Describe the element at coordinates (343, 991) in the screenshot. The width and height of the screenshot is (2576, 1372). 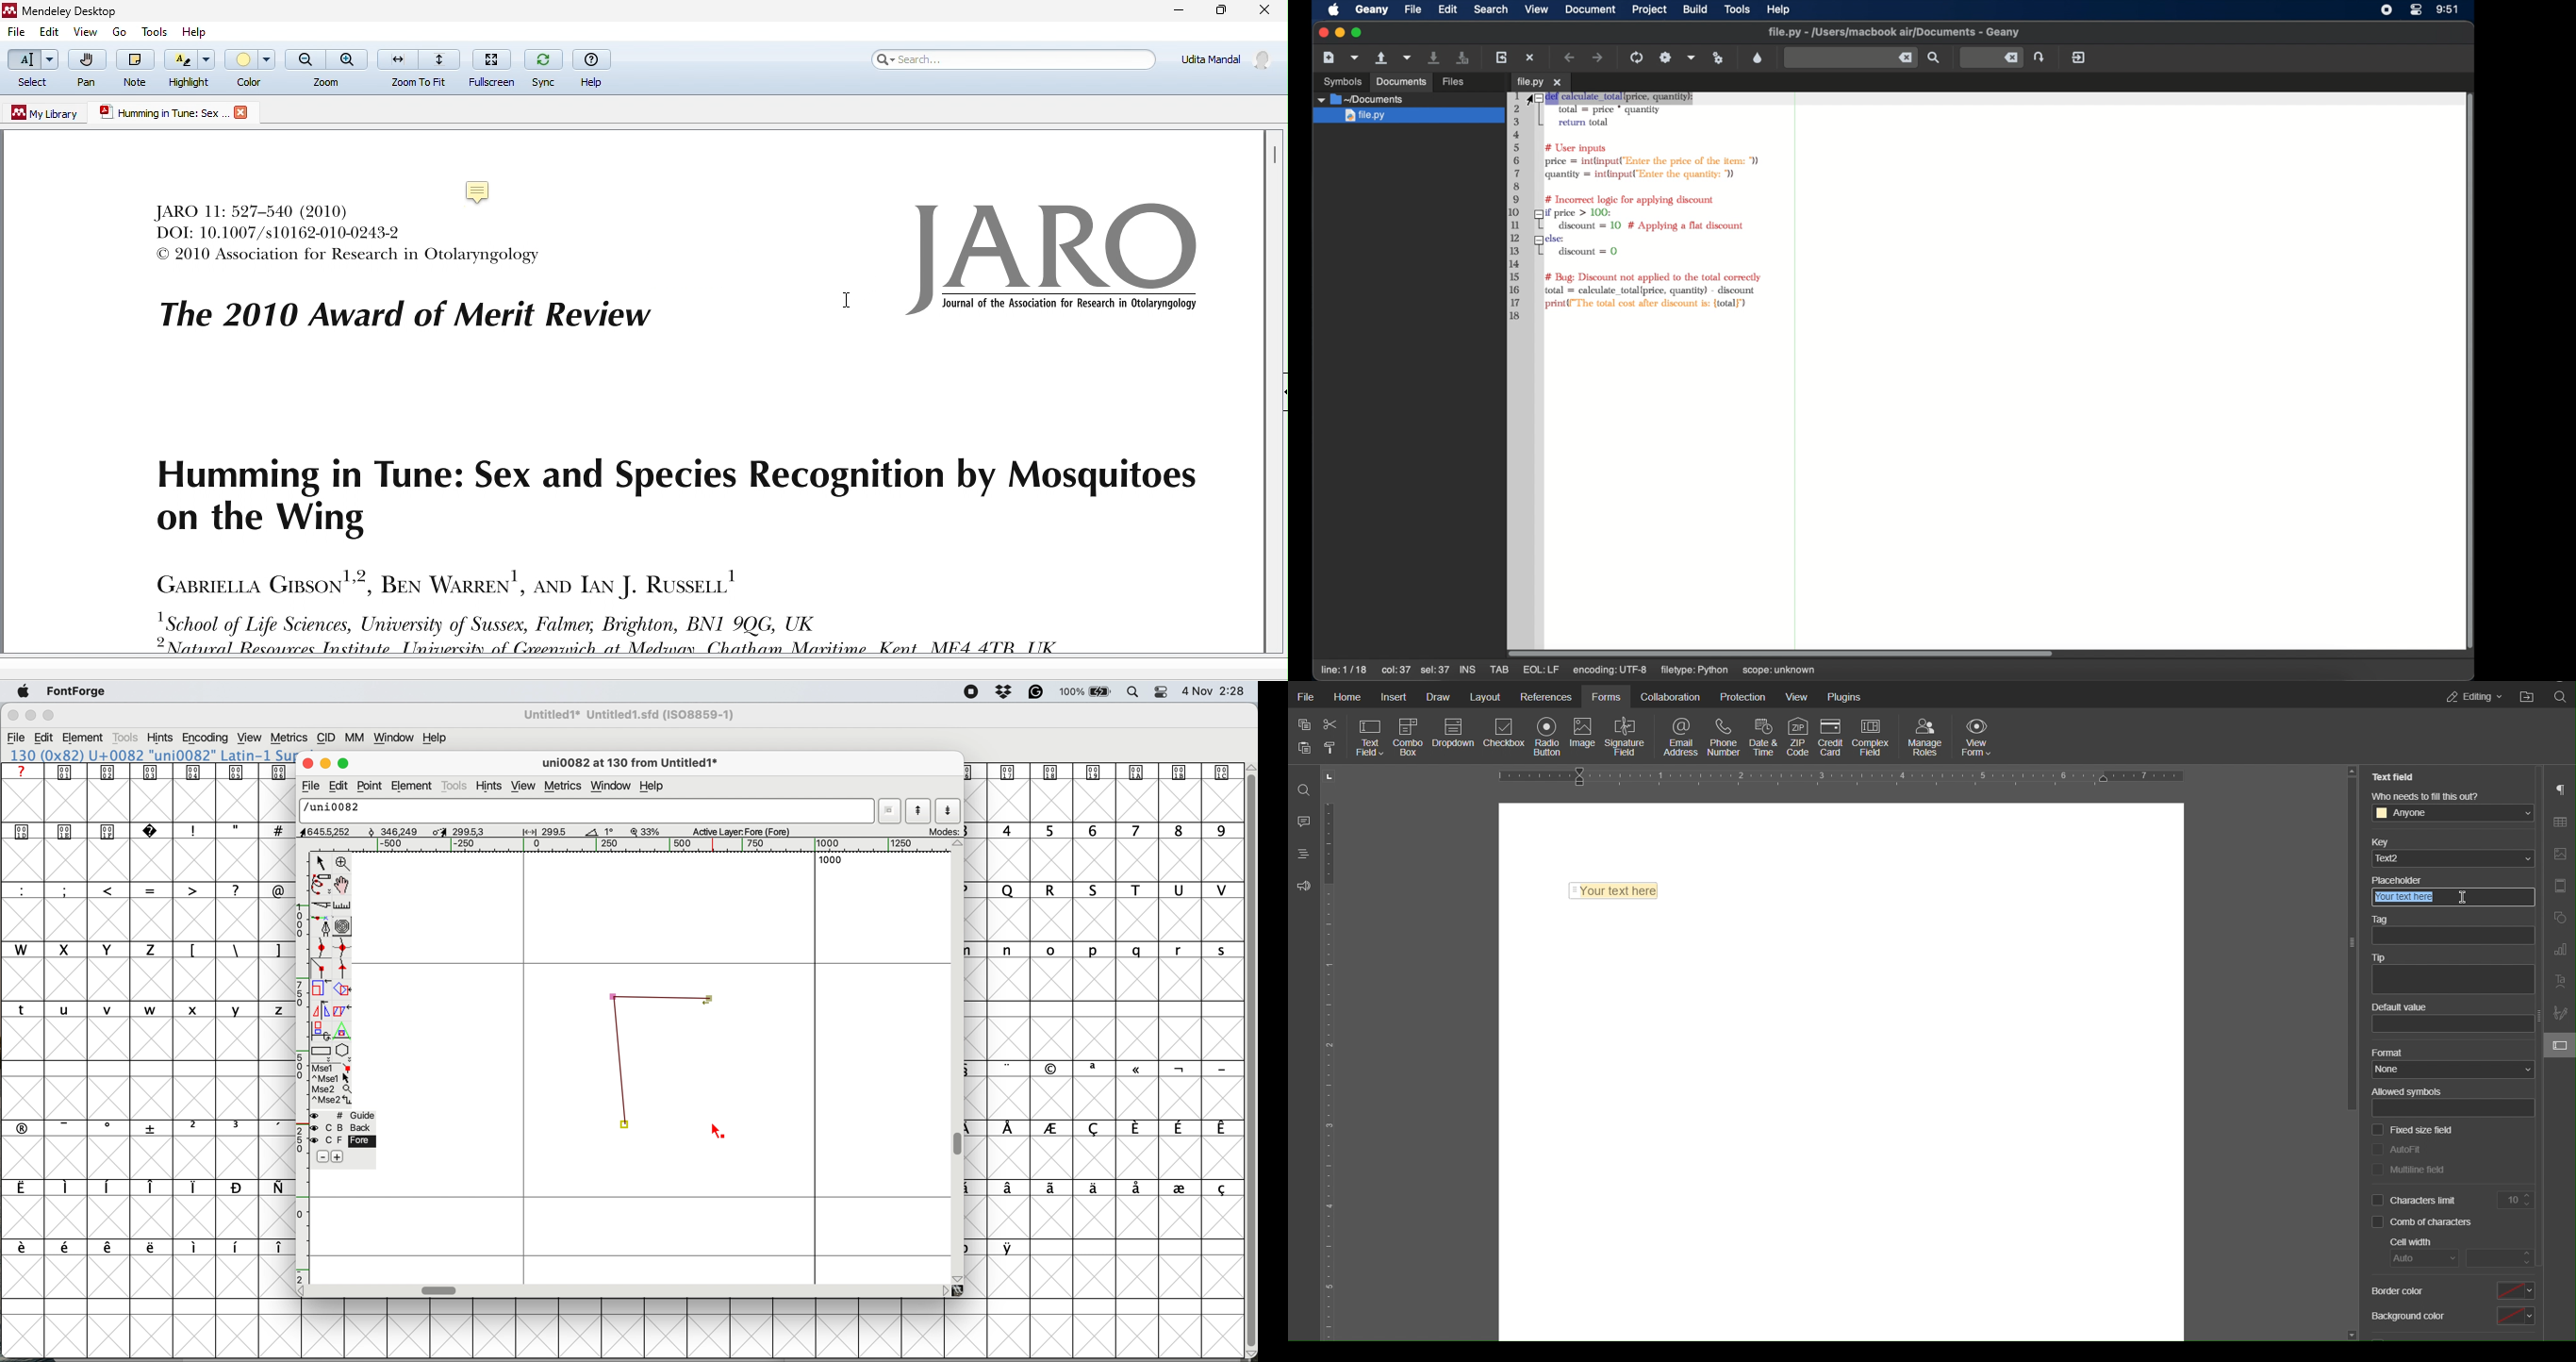
I see `rotate the selection` at that location.